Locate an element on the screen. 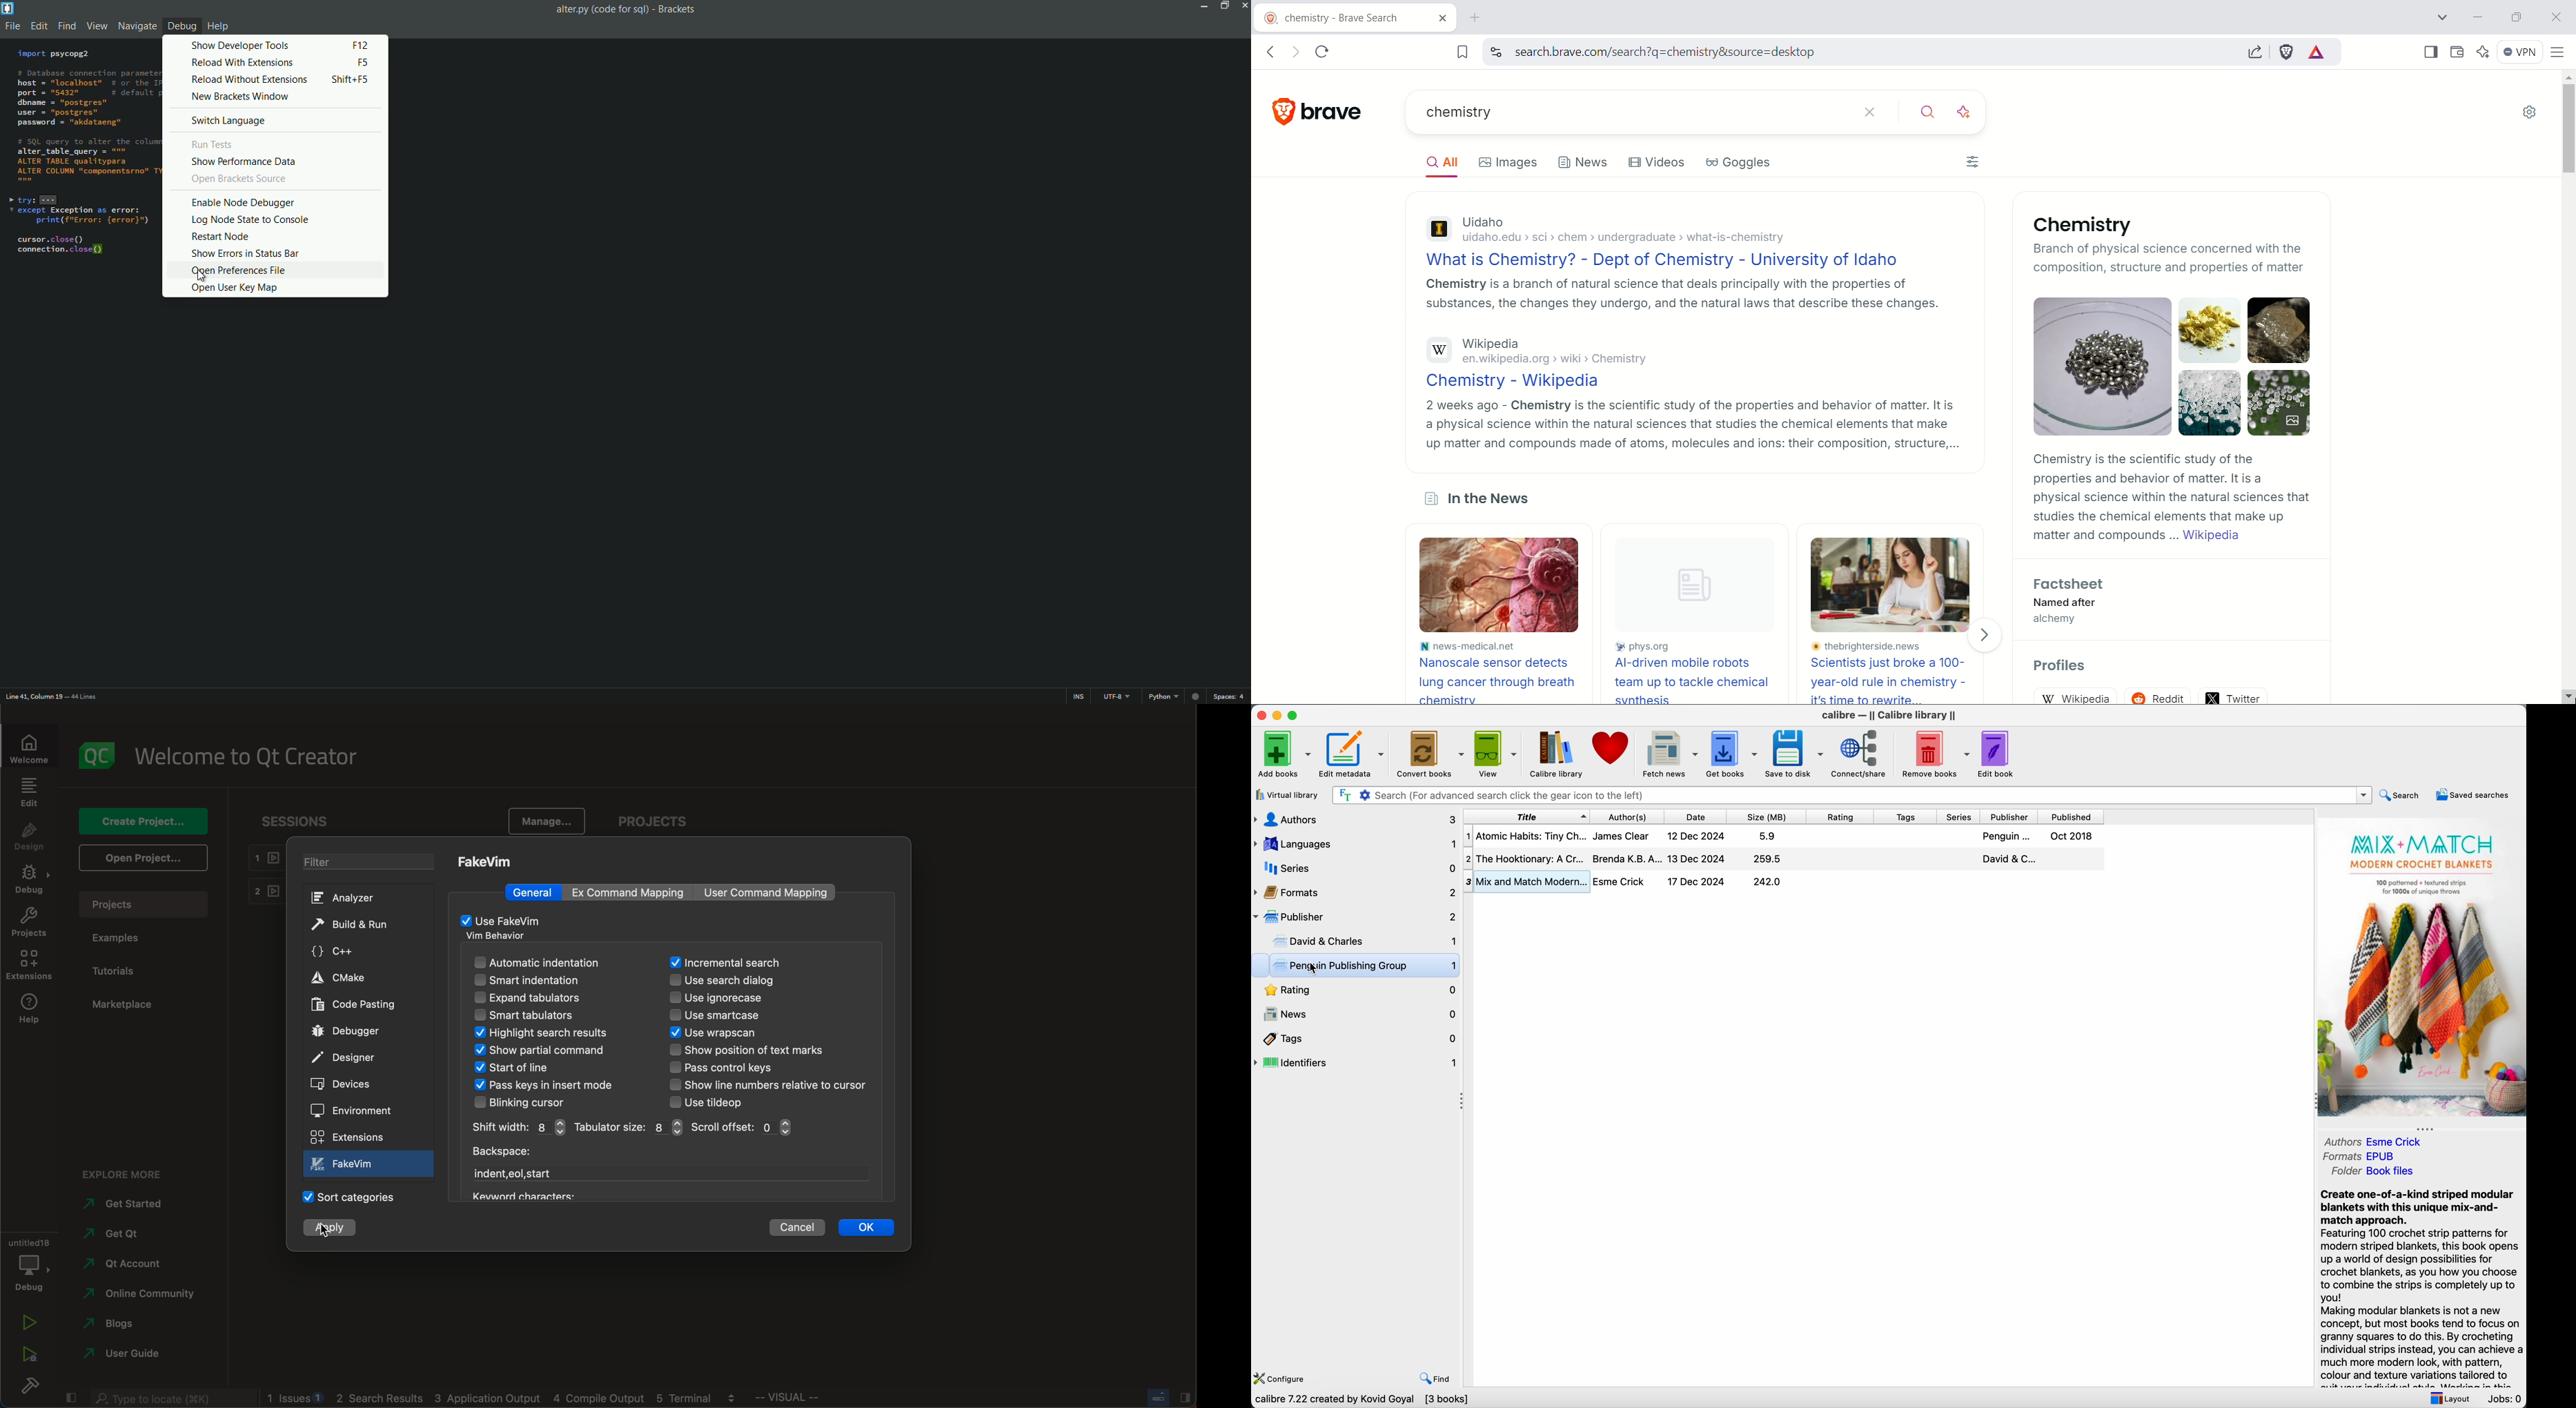  Space is located at coordinates (1232, 697).